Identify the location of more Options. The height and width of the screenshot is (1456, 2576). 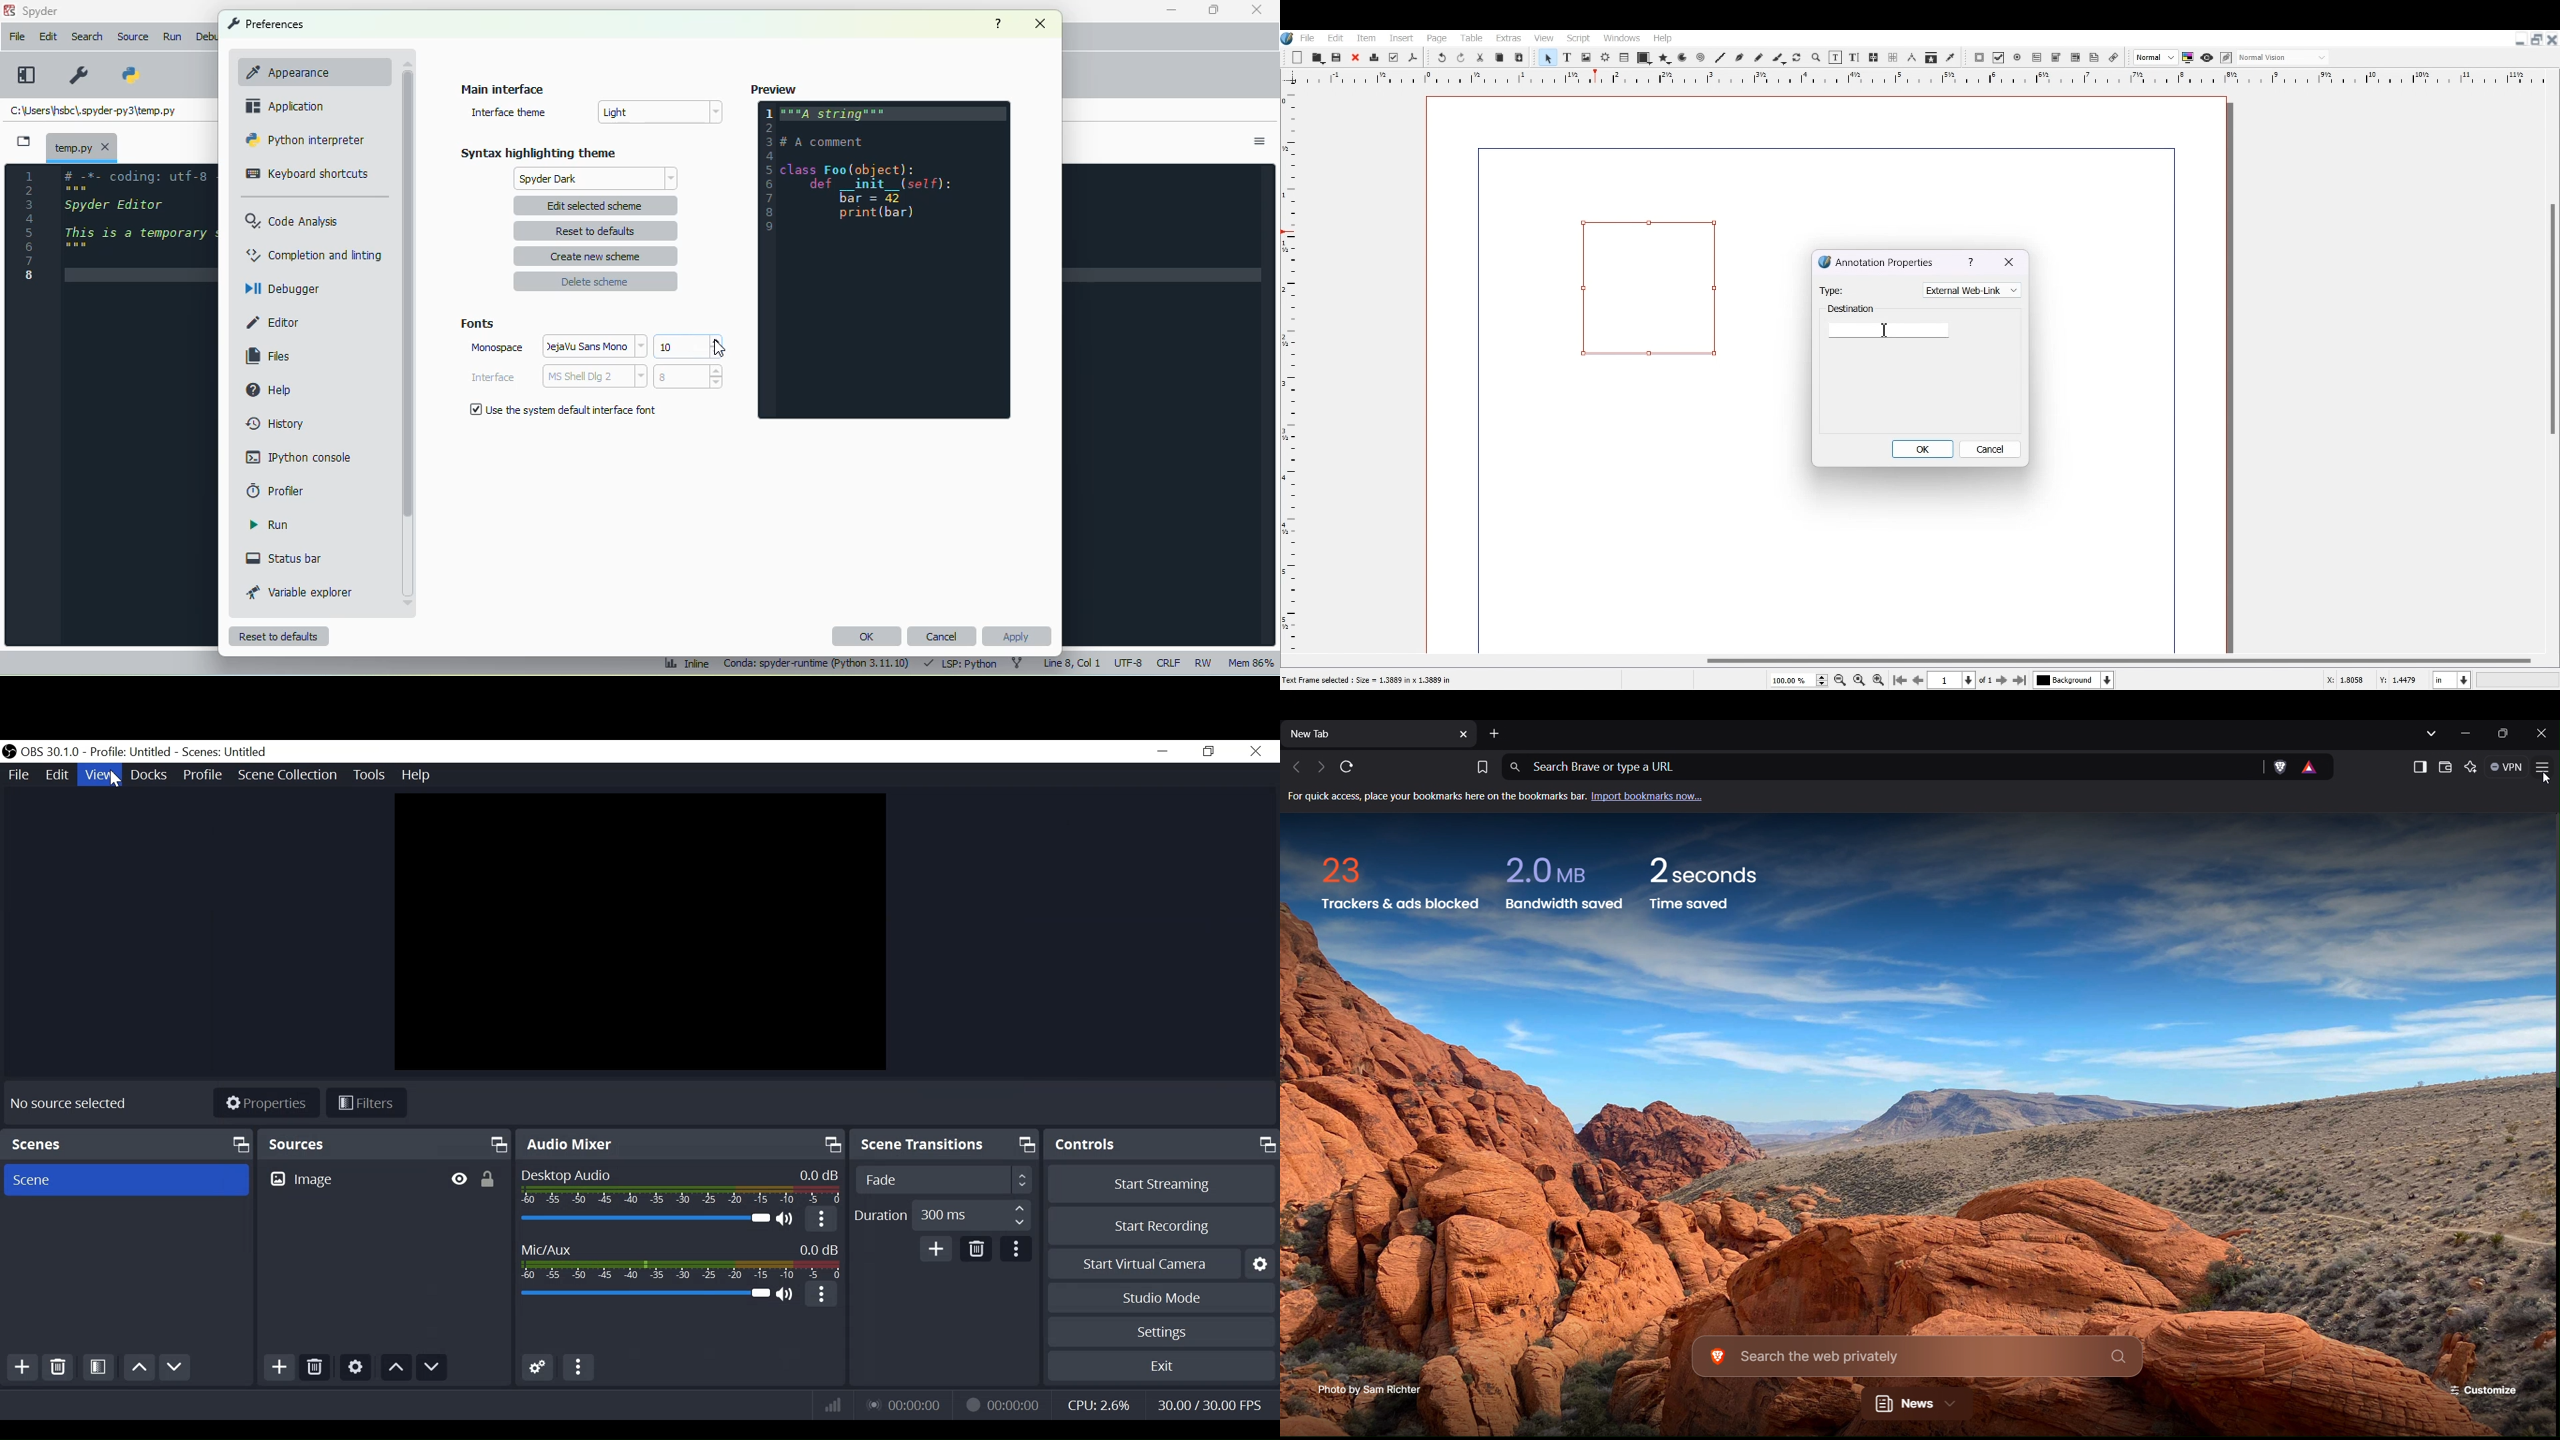
(819, 1221).